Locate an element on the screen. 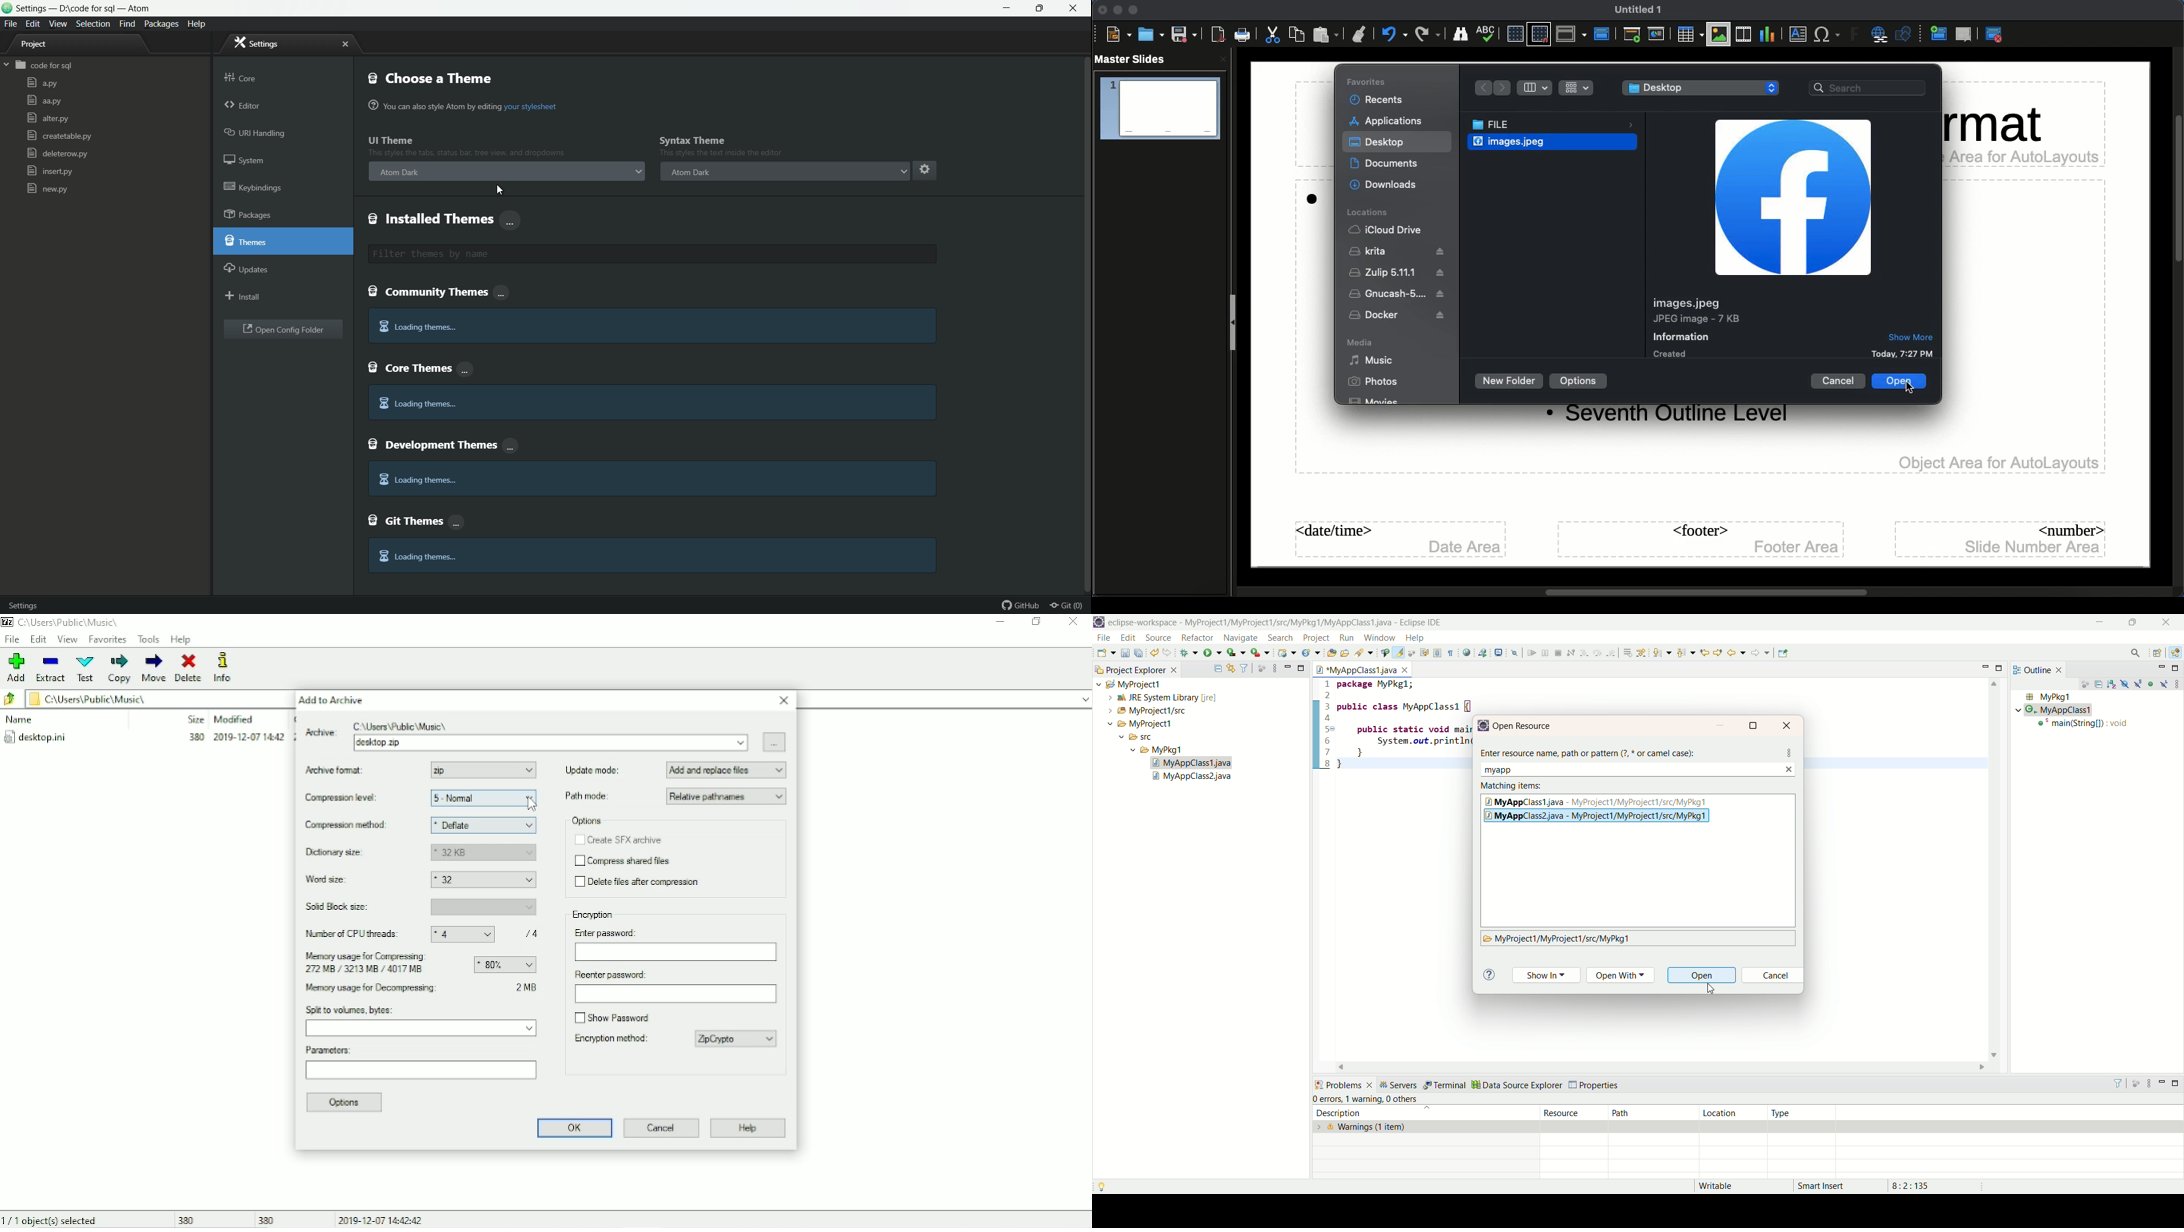 The height and width of the screenshot is (1232, 2184). undo is located at coordinates (1156, 653).